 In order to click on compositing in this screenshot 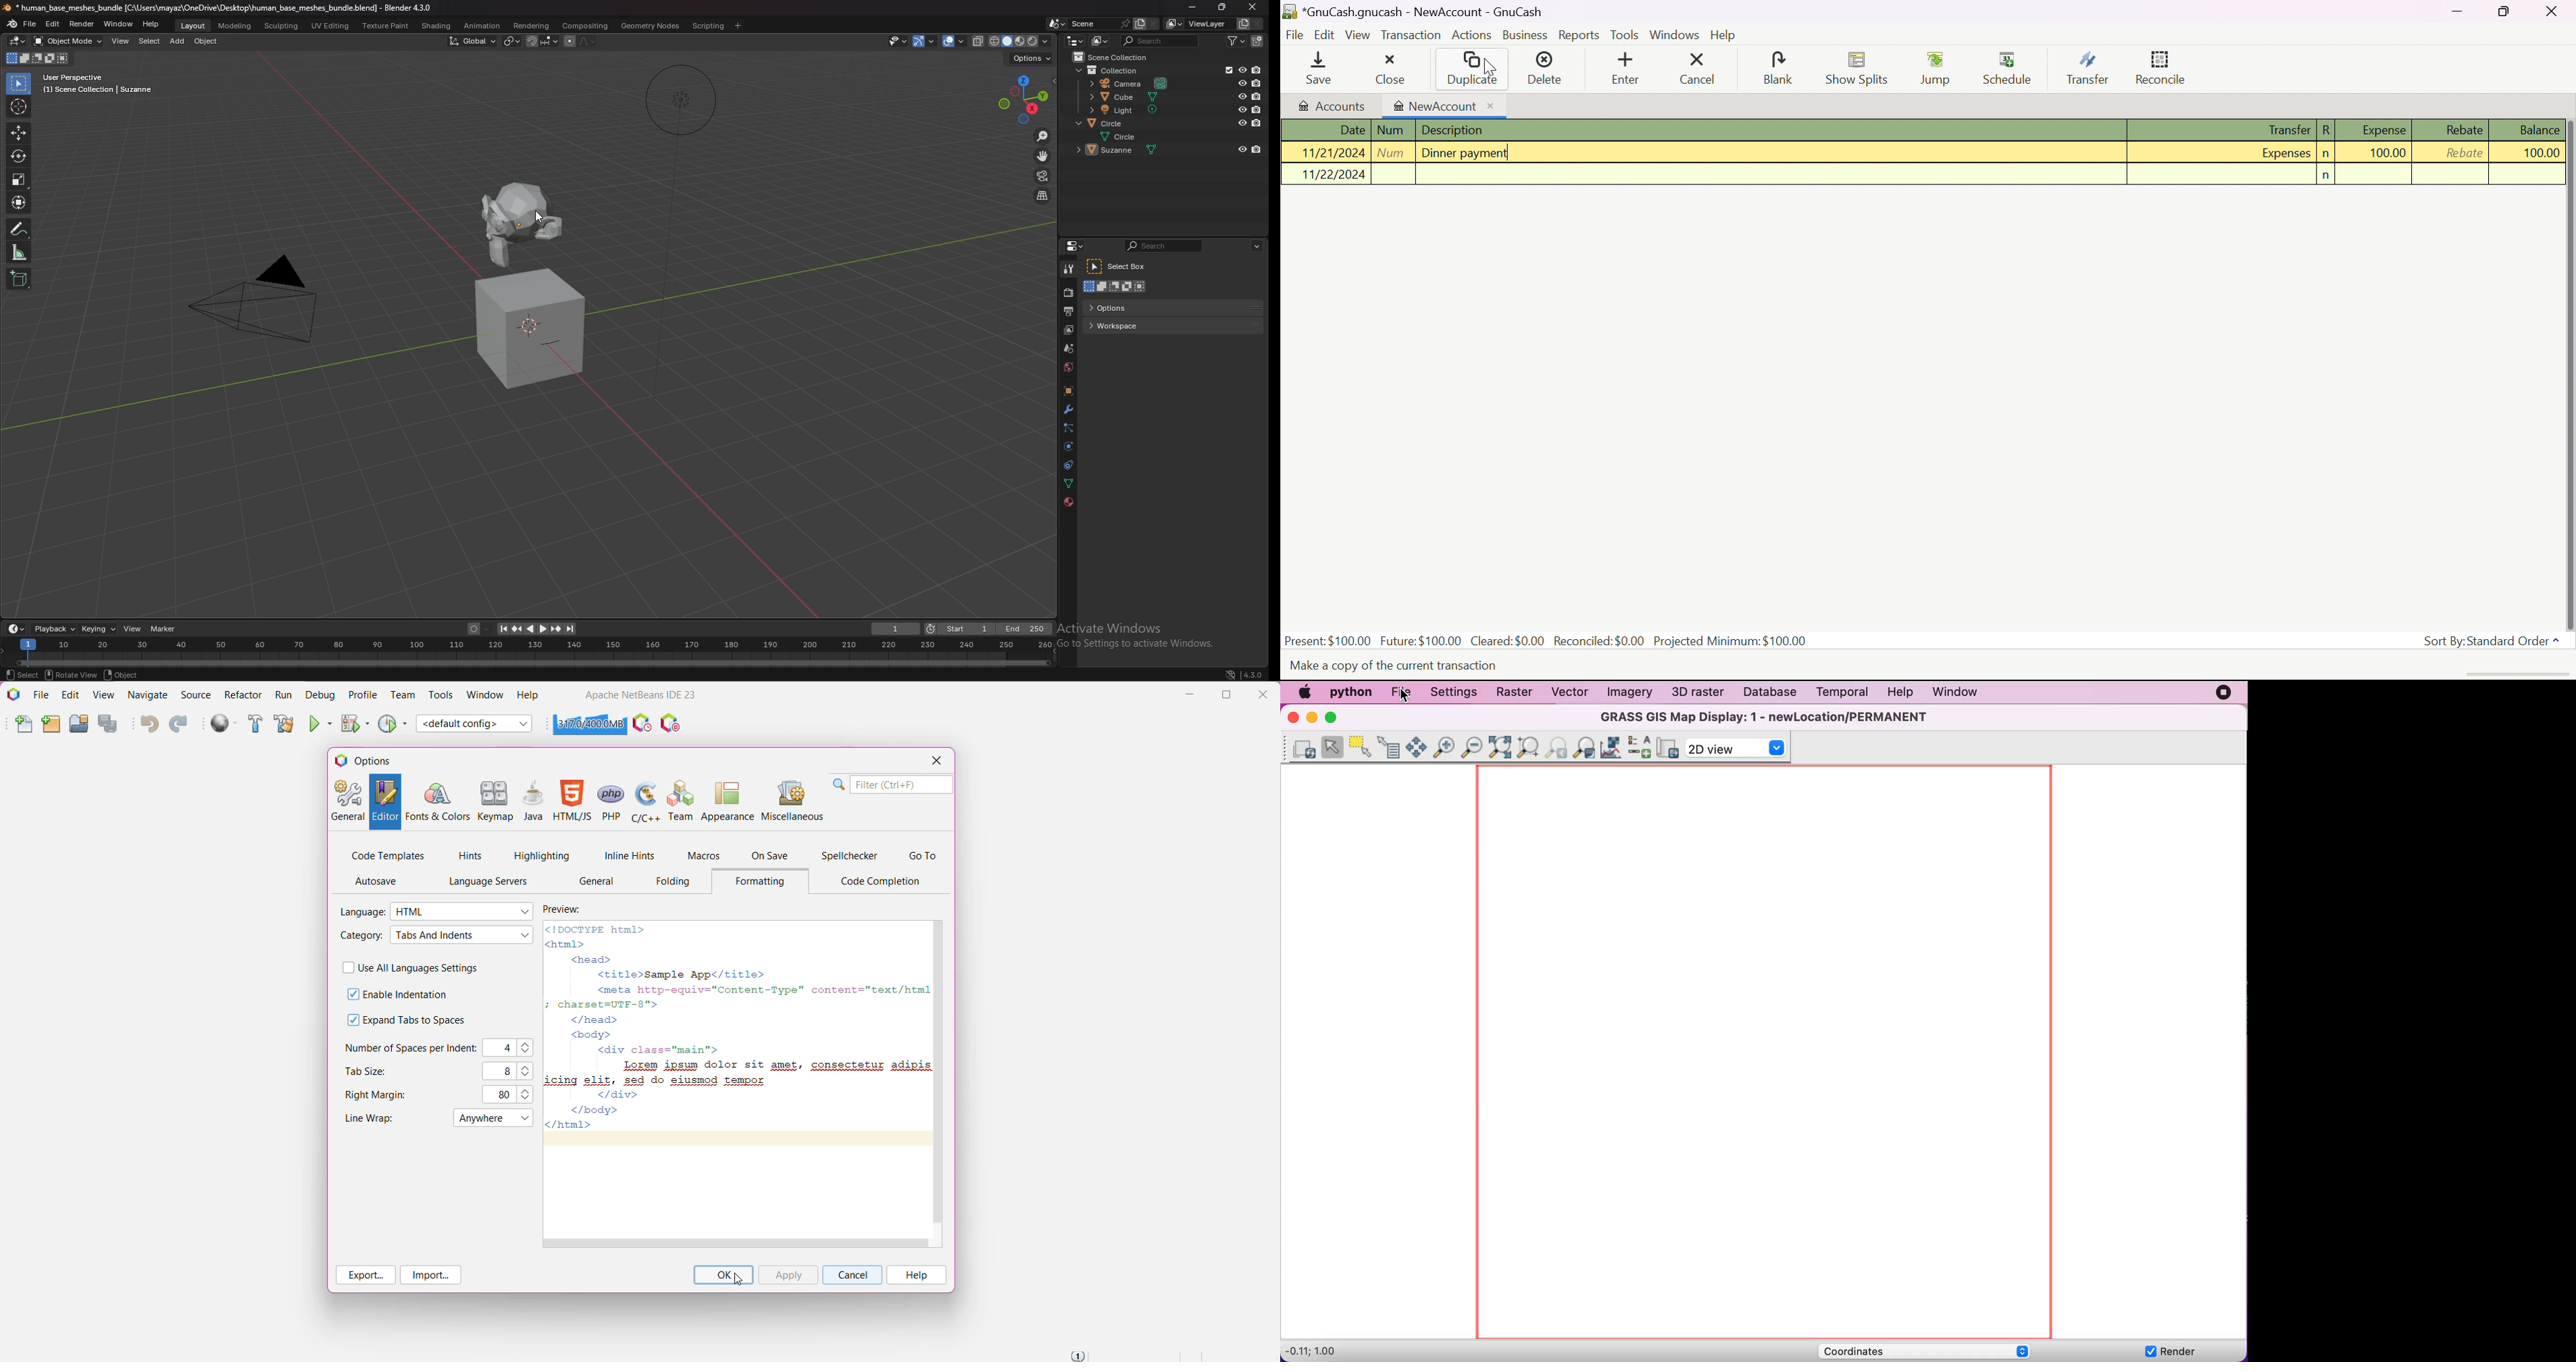, I will do `click(587, 25)`.